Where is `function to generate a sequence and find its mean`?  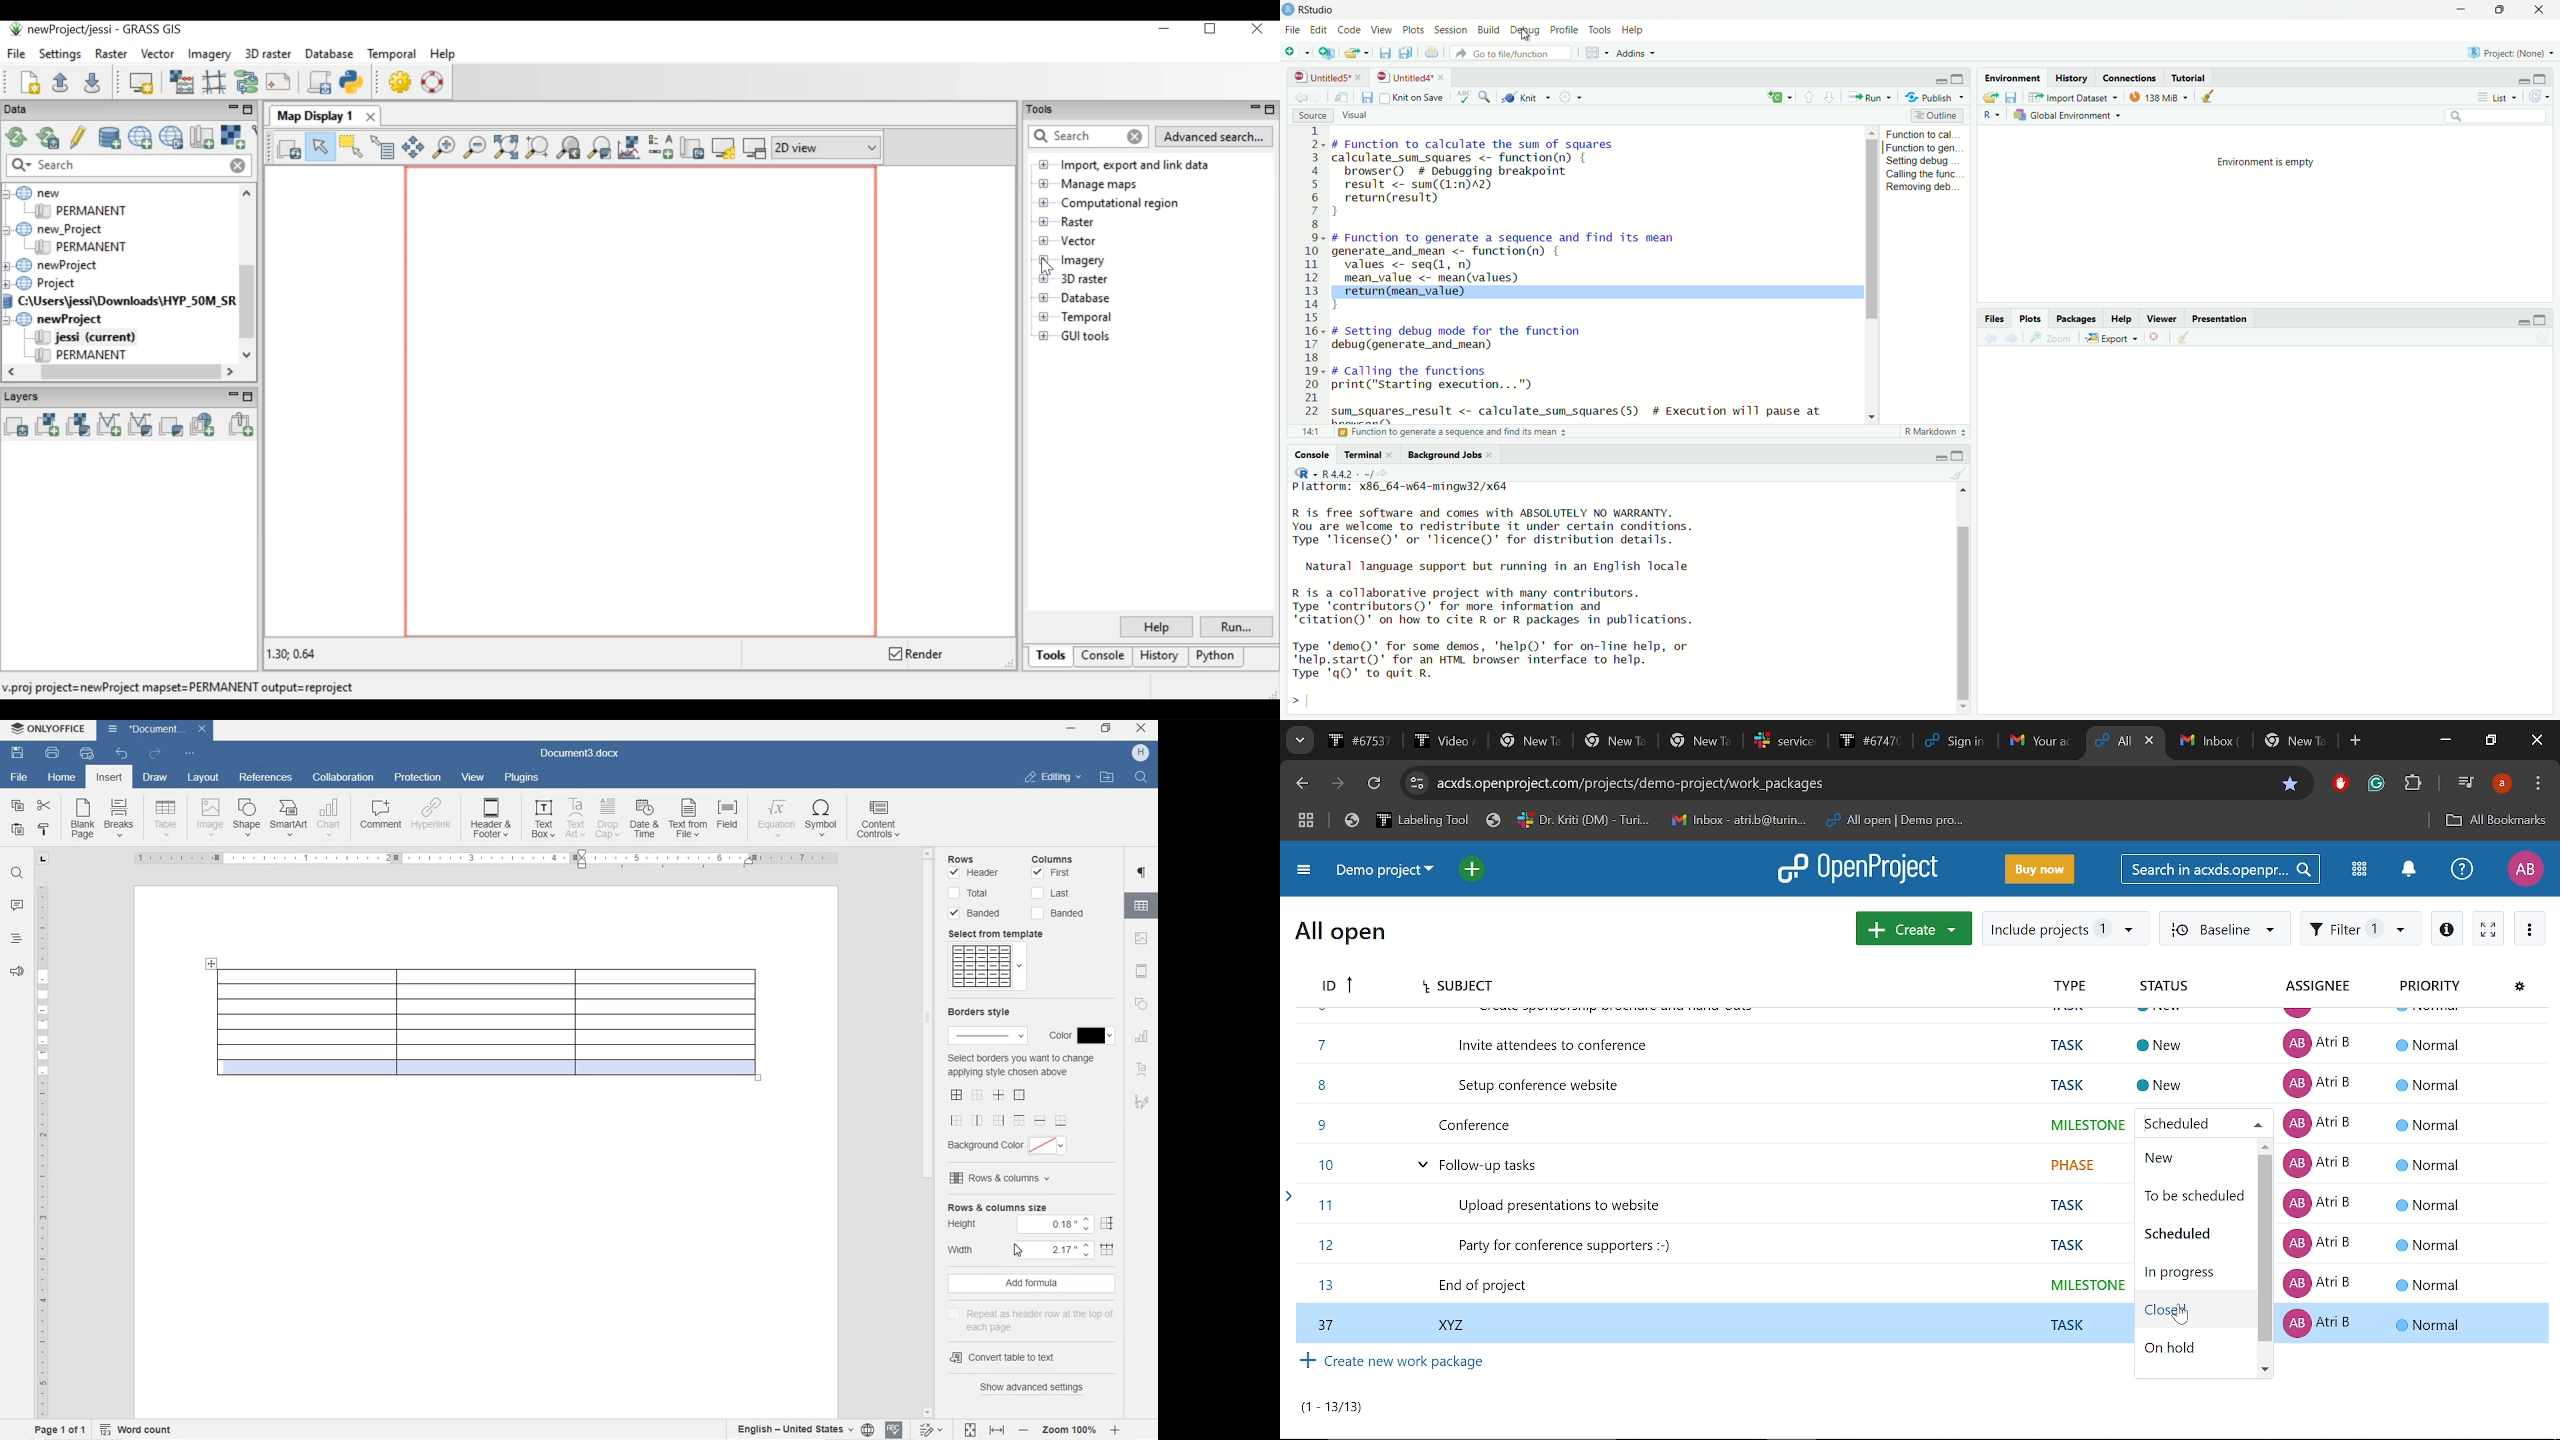 function to generate a sequence and find its mean is located at coordinates (1457, 433).